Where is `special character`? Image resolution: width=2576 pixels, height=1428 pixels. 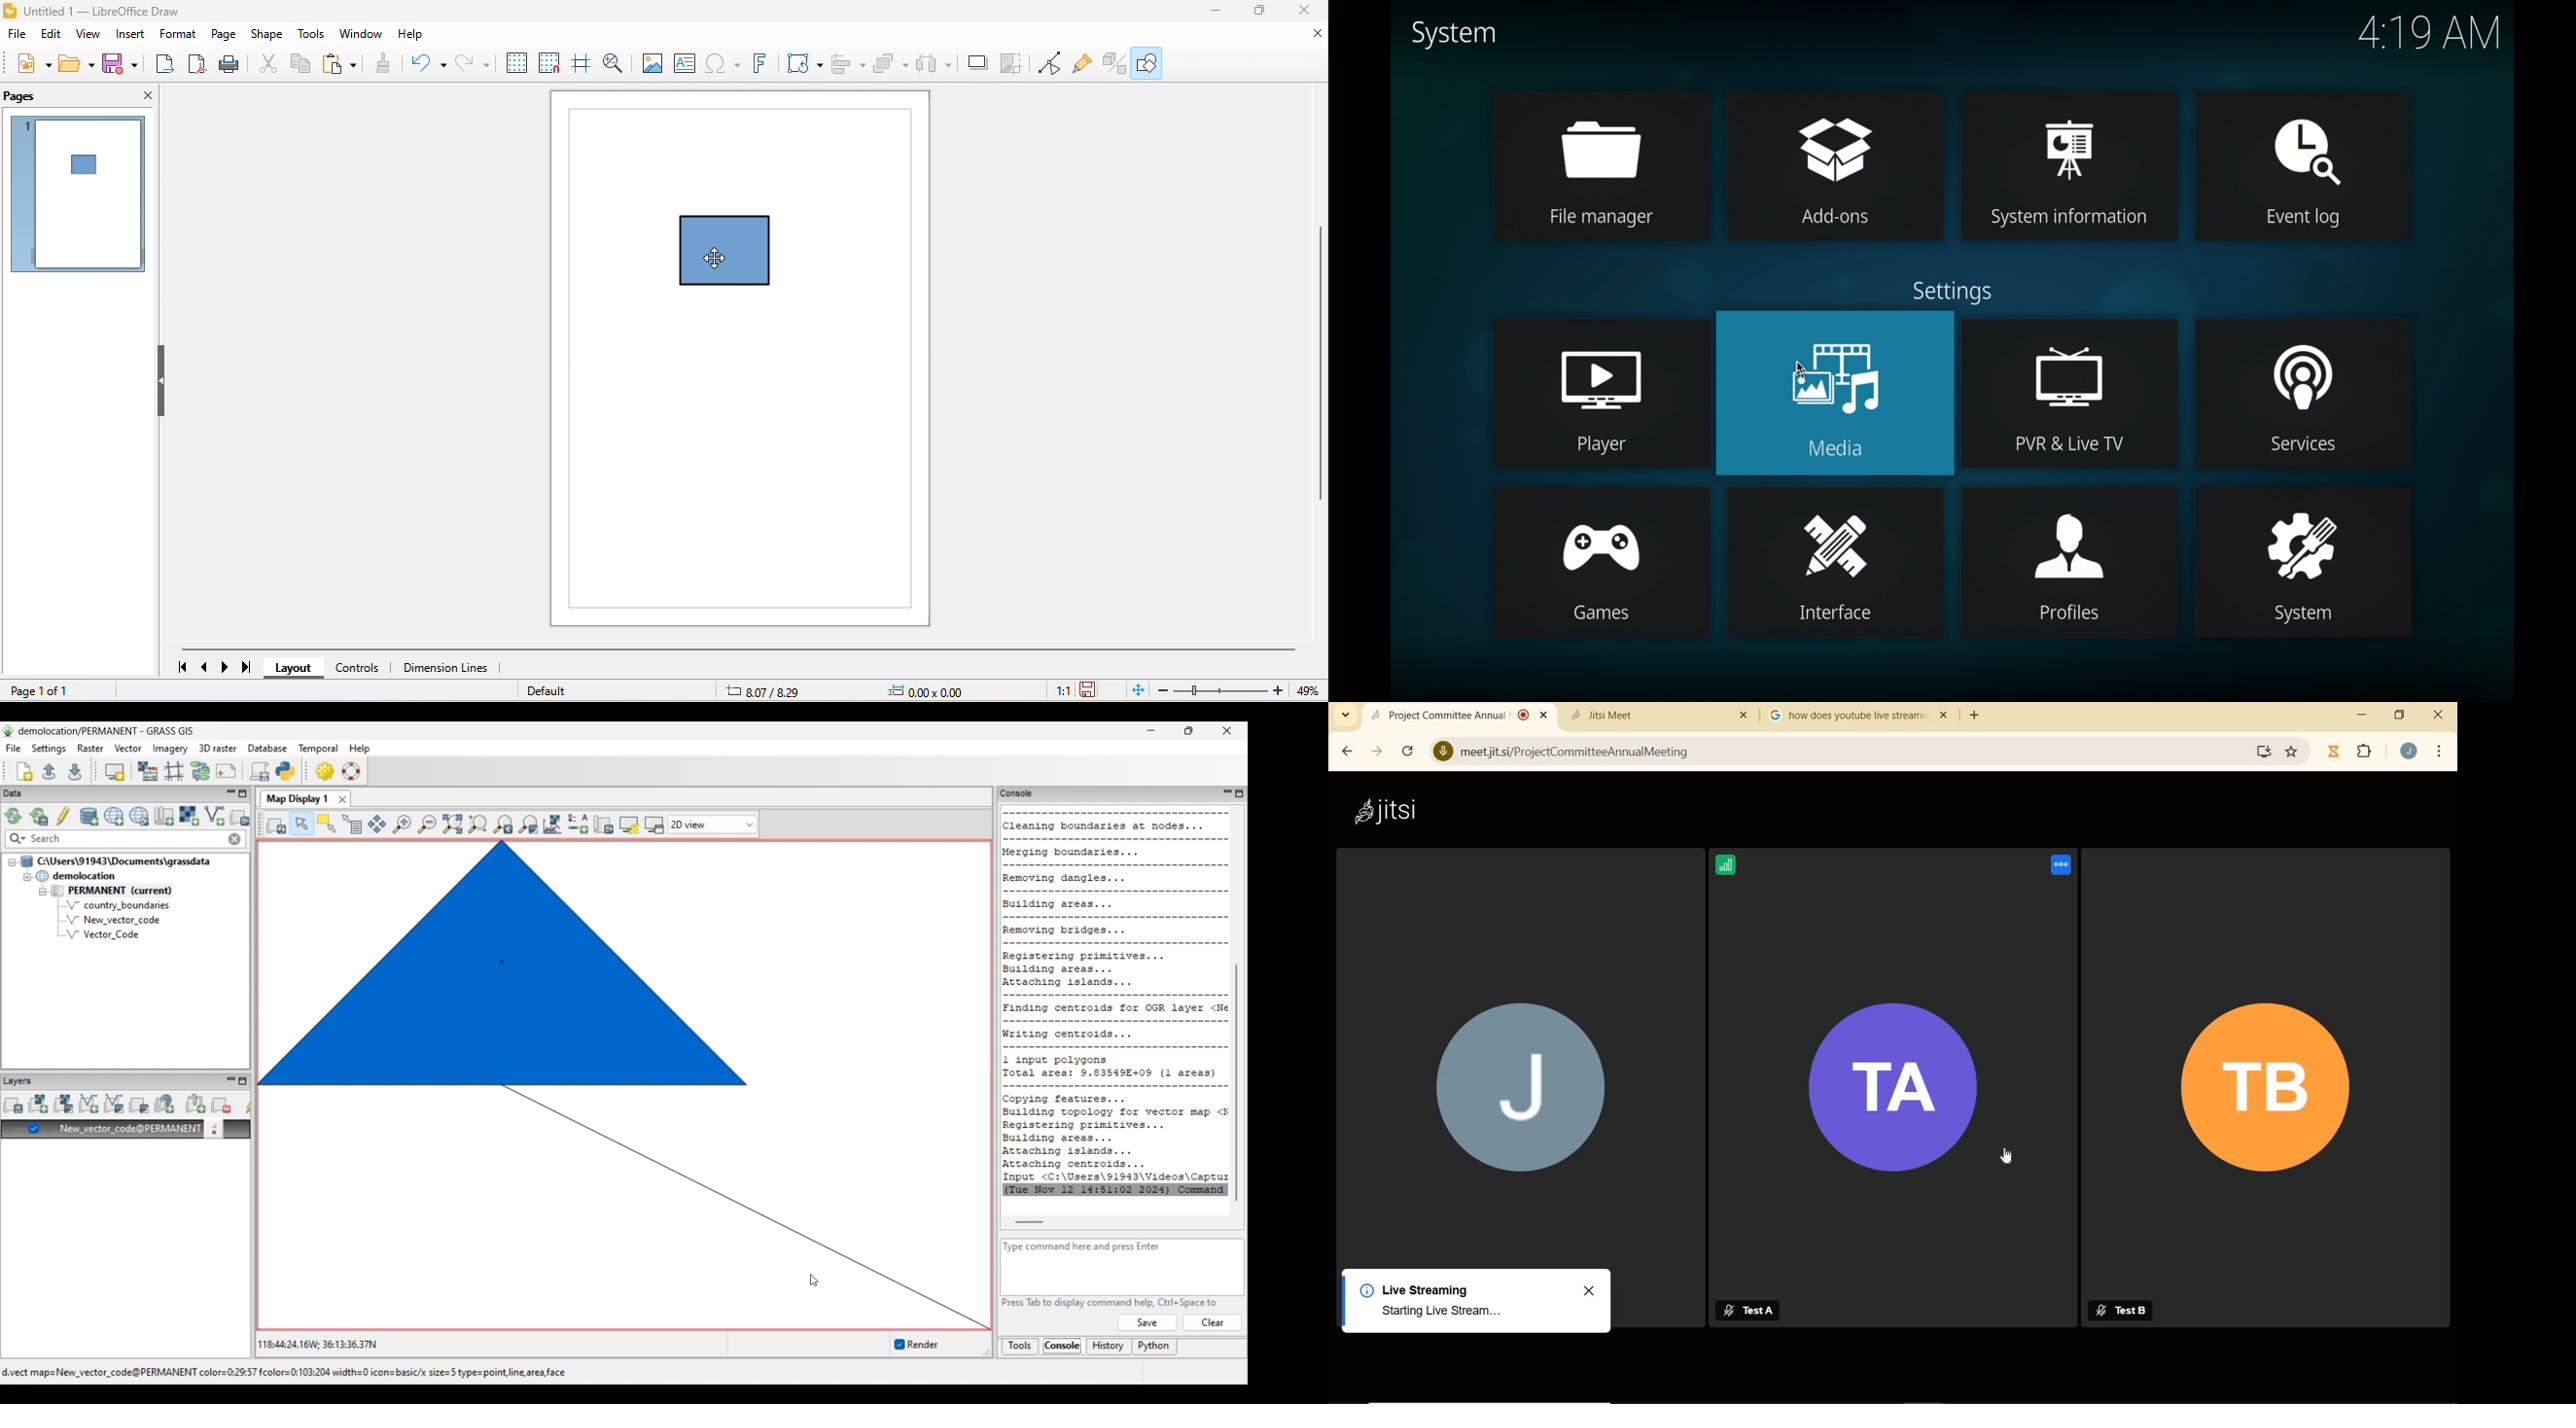
special character is located at coordinates (722, 65).